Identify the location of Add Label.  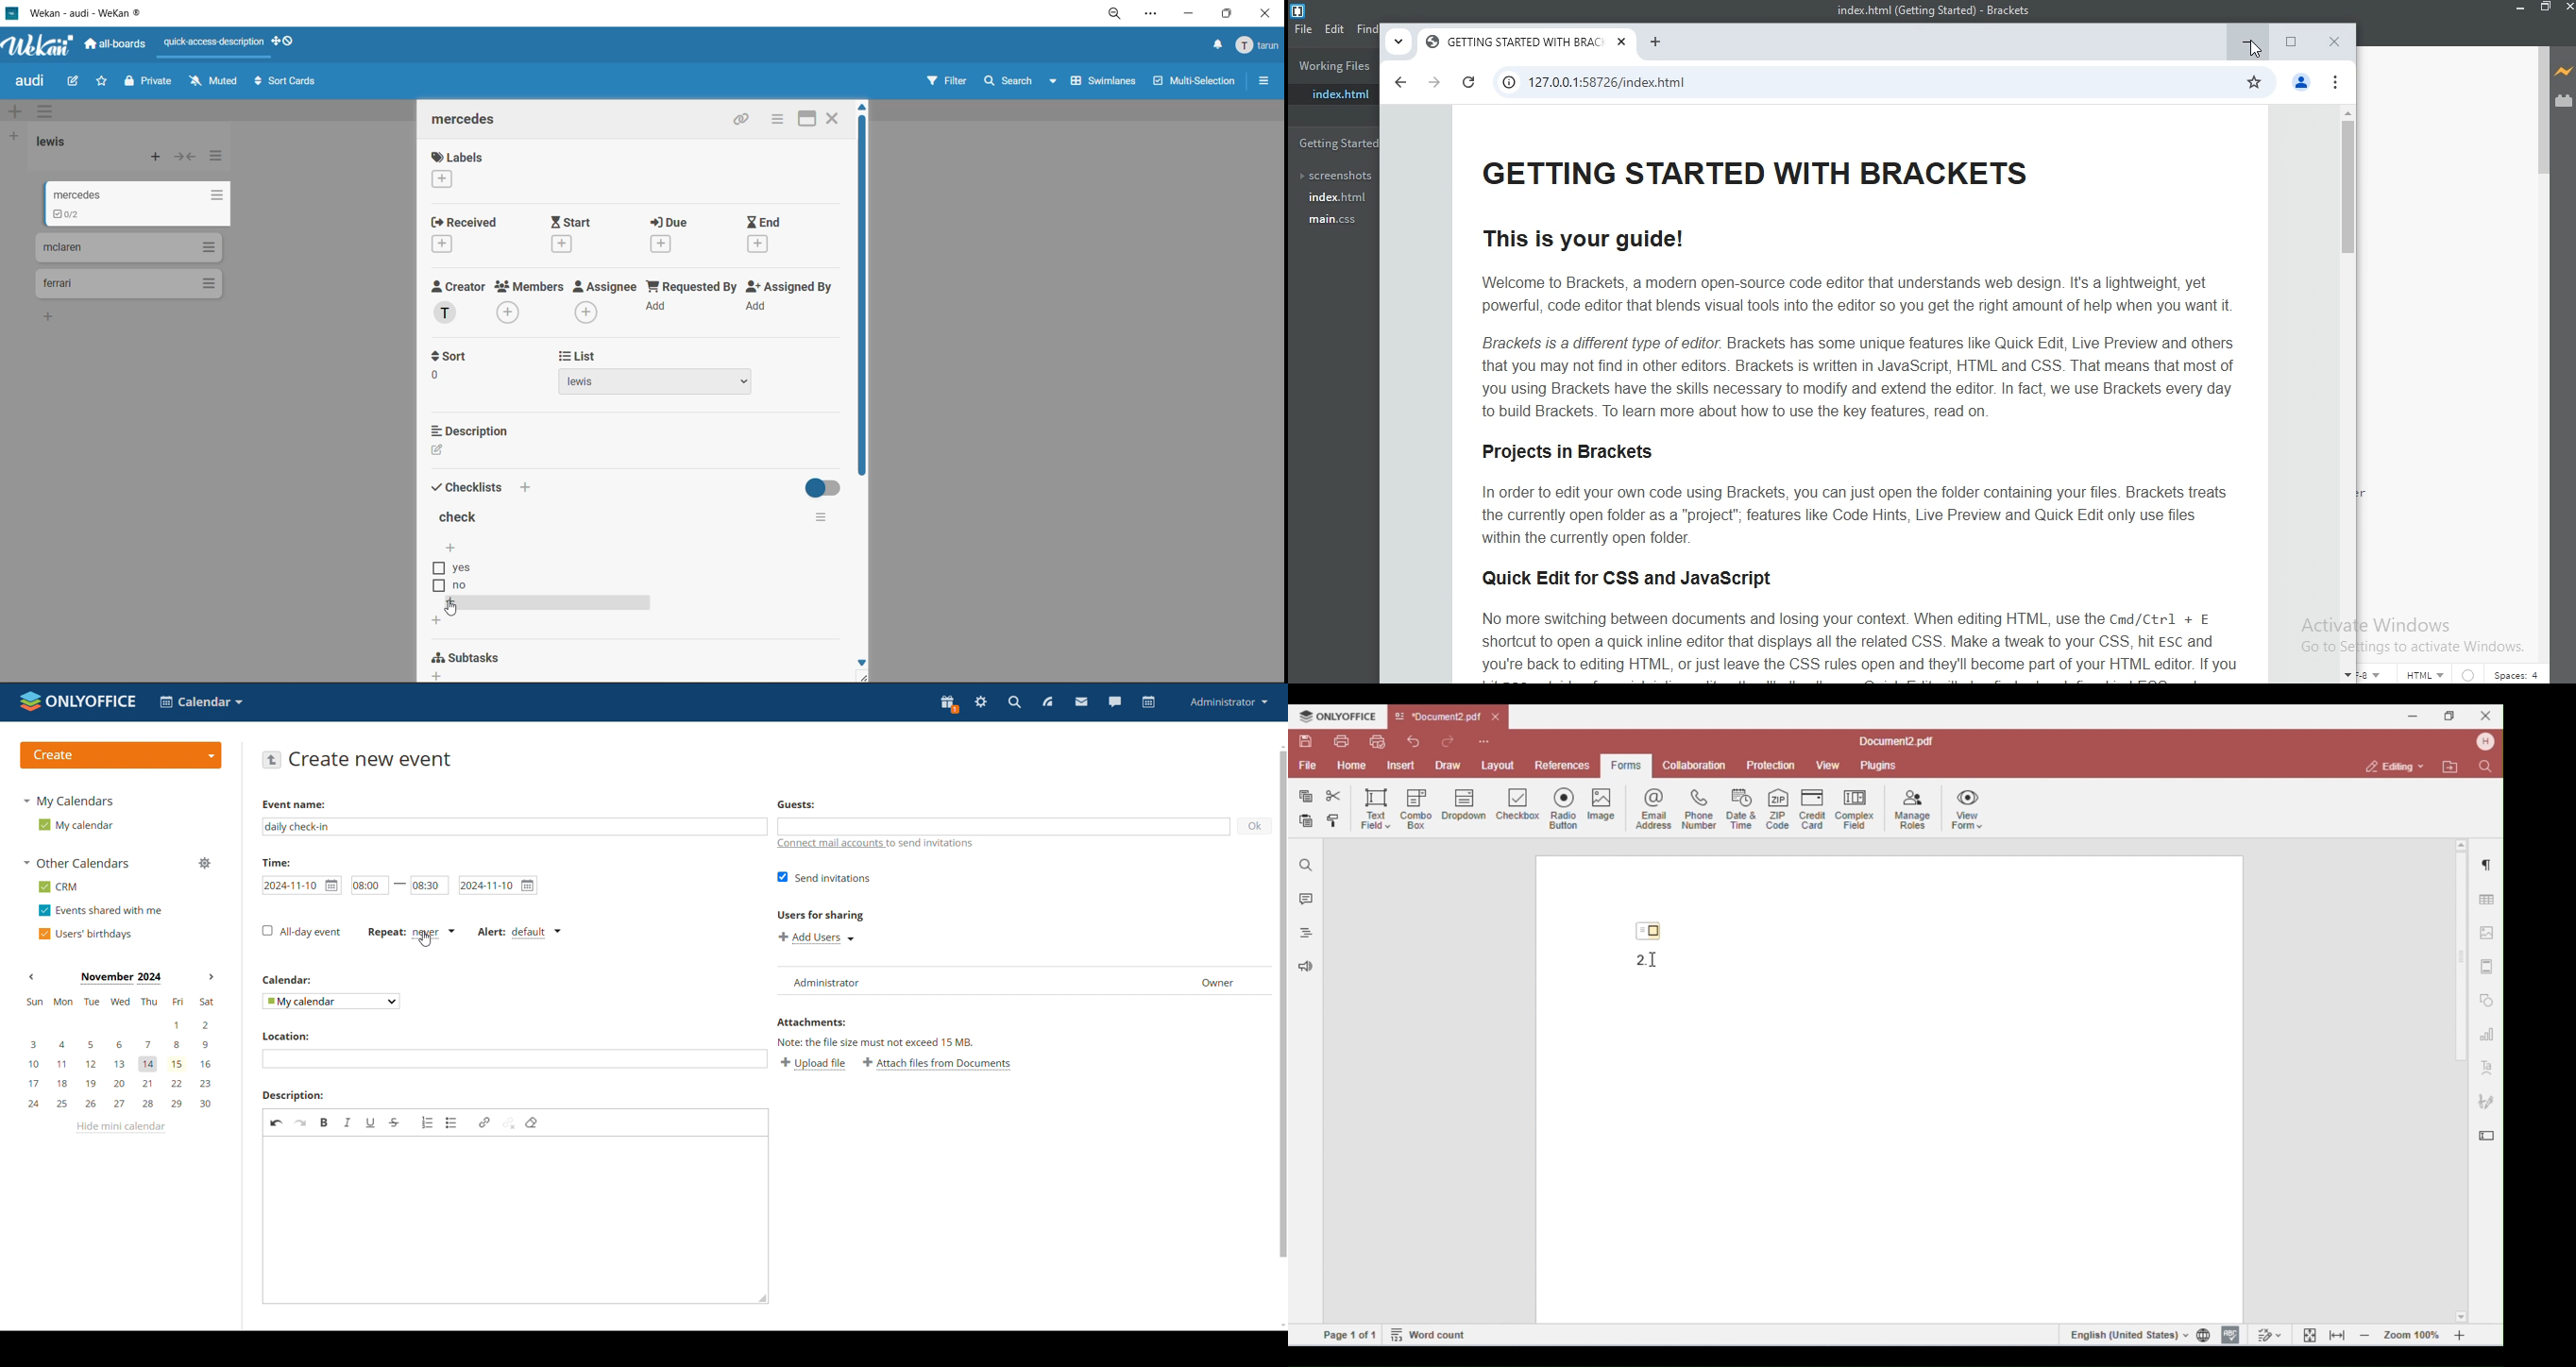
(442, 180).